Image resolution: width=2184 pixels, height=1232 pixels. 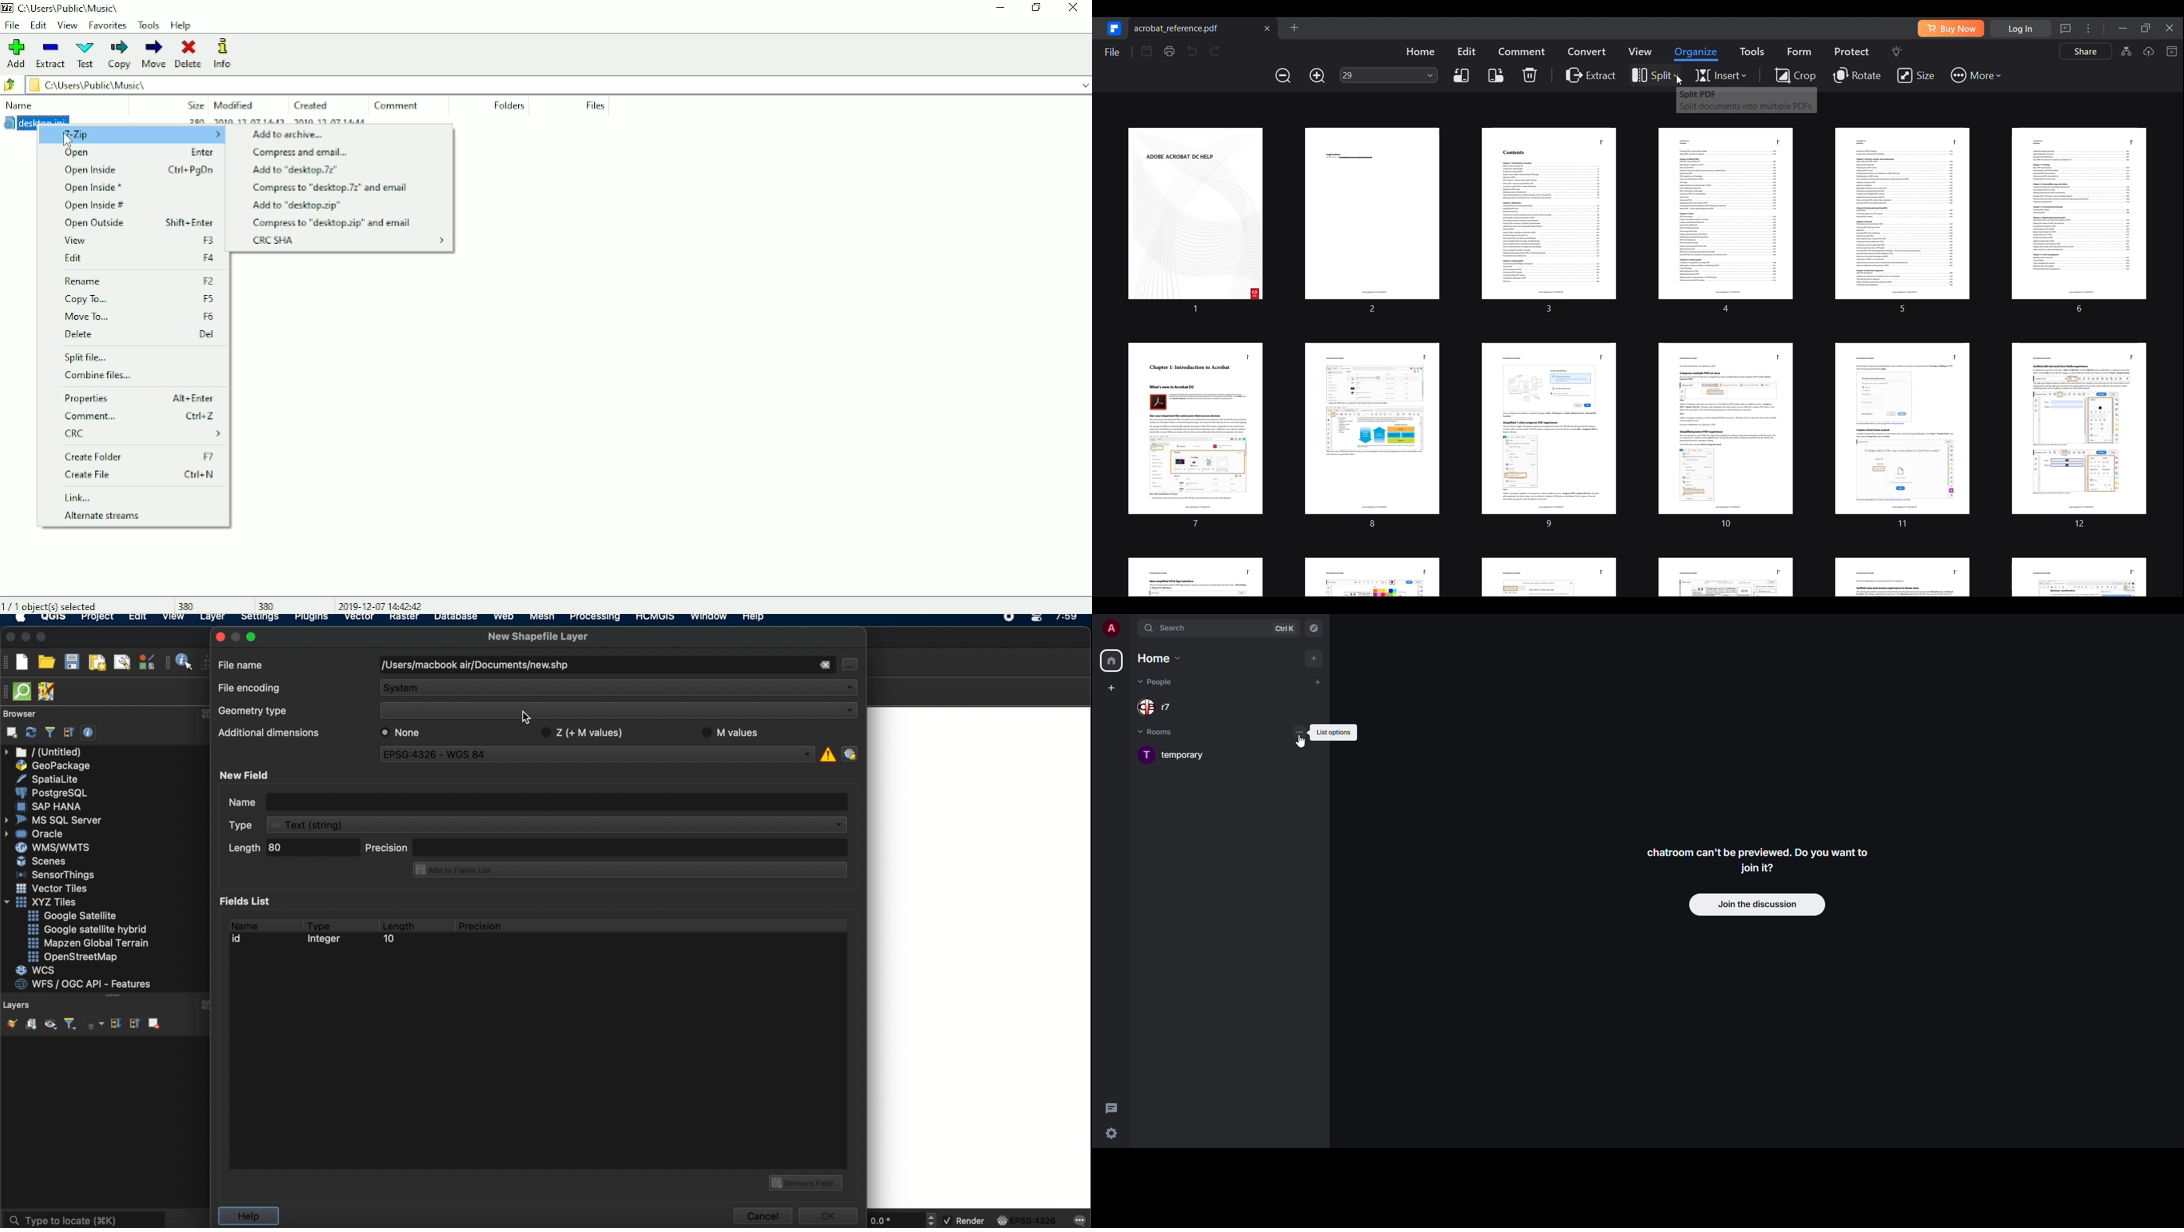 I want to click on raster, so click(x=403, y=619).